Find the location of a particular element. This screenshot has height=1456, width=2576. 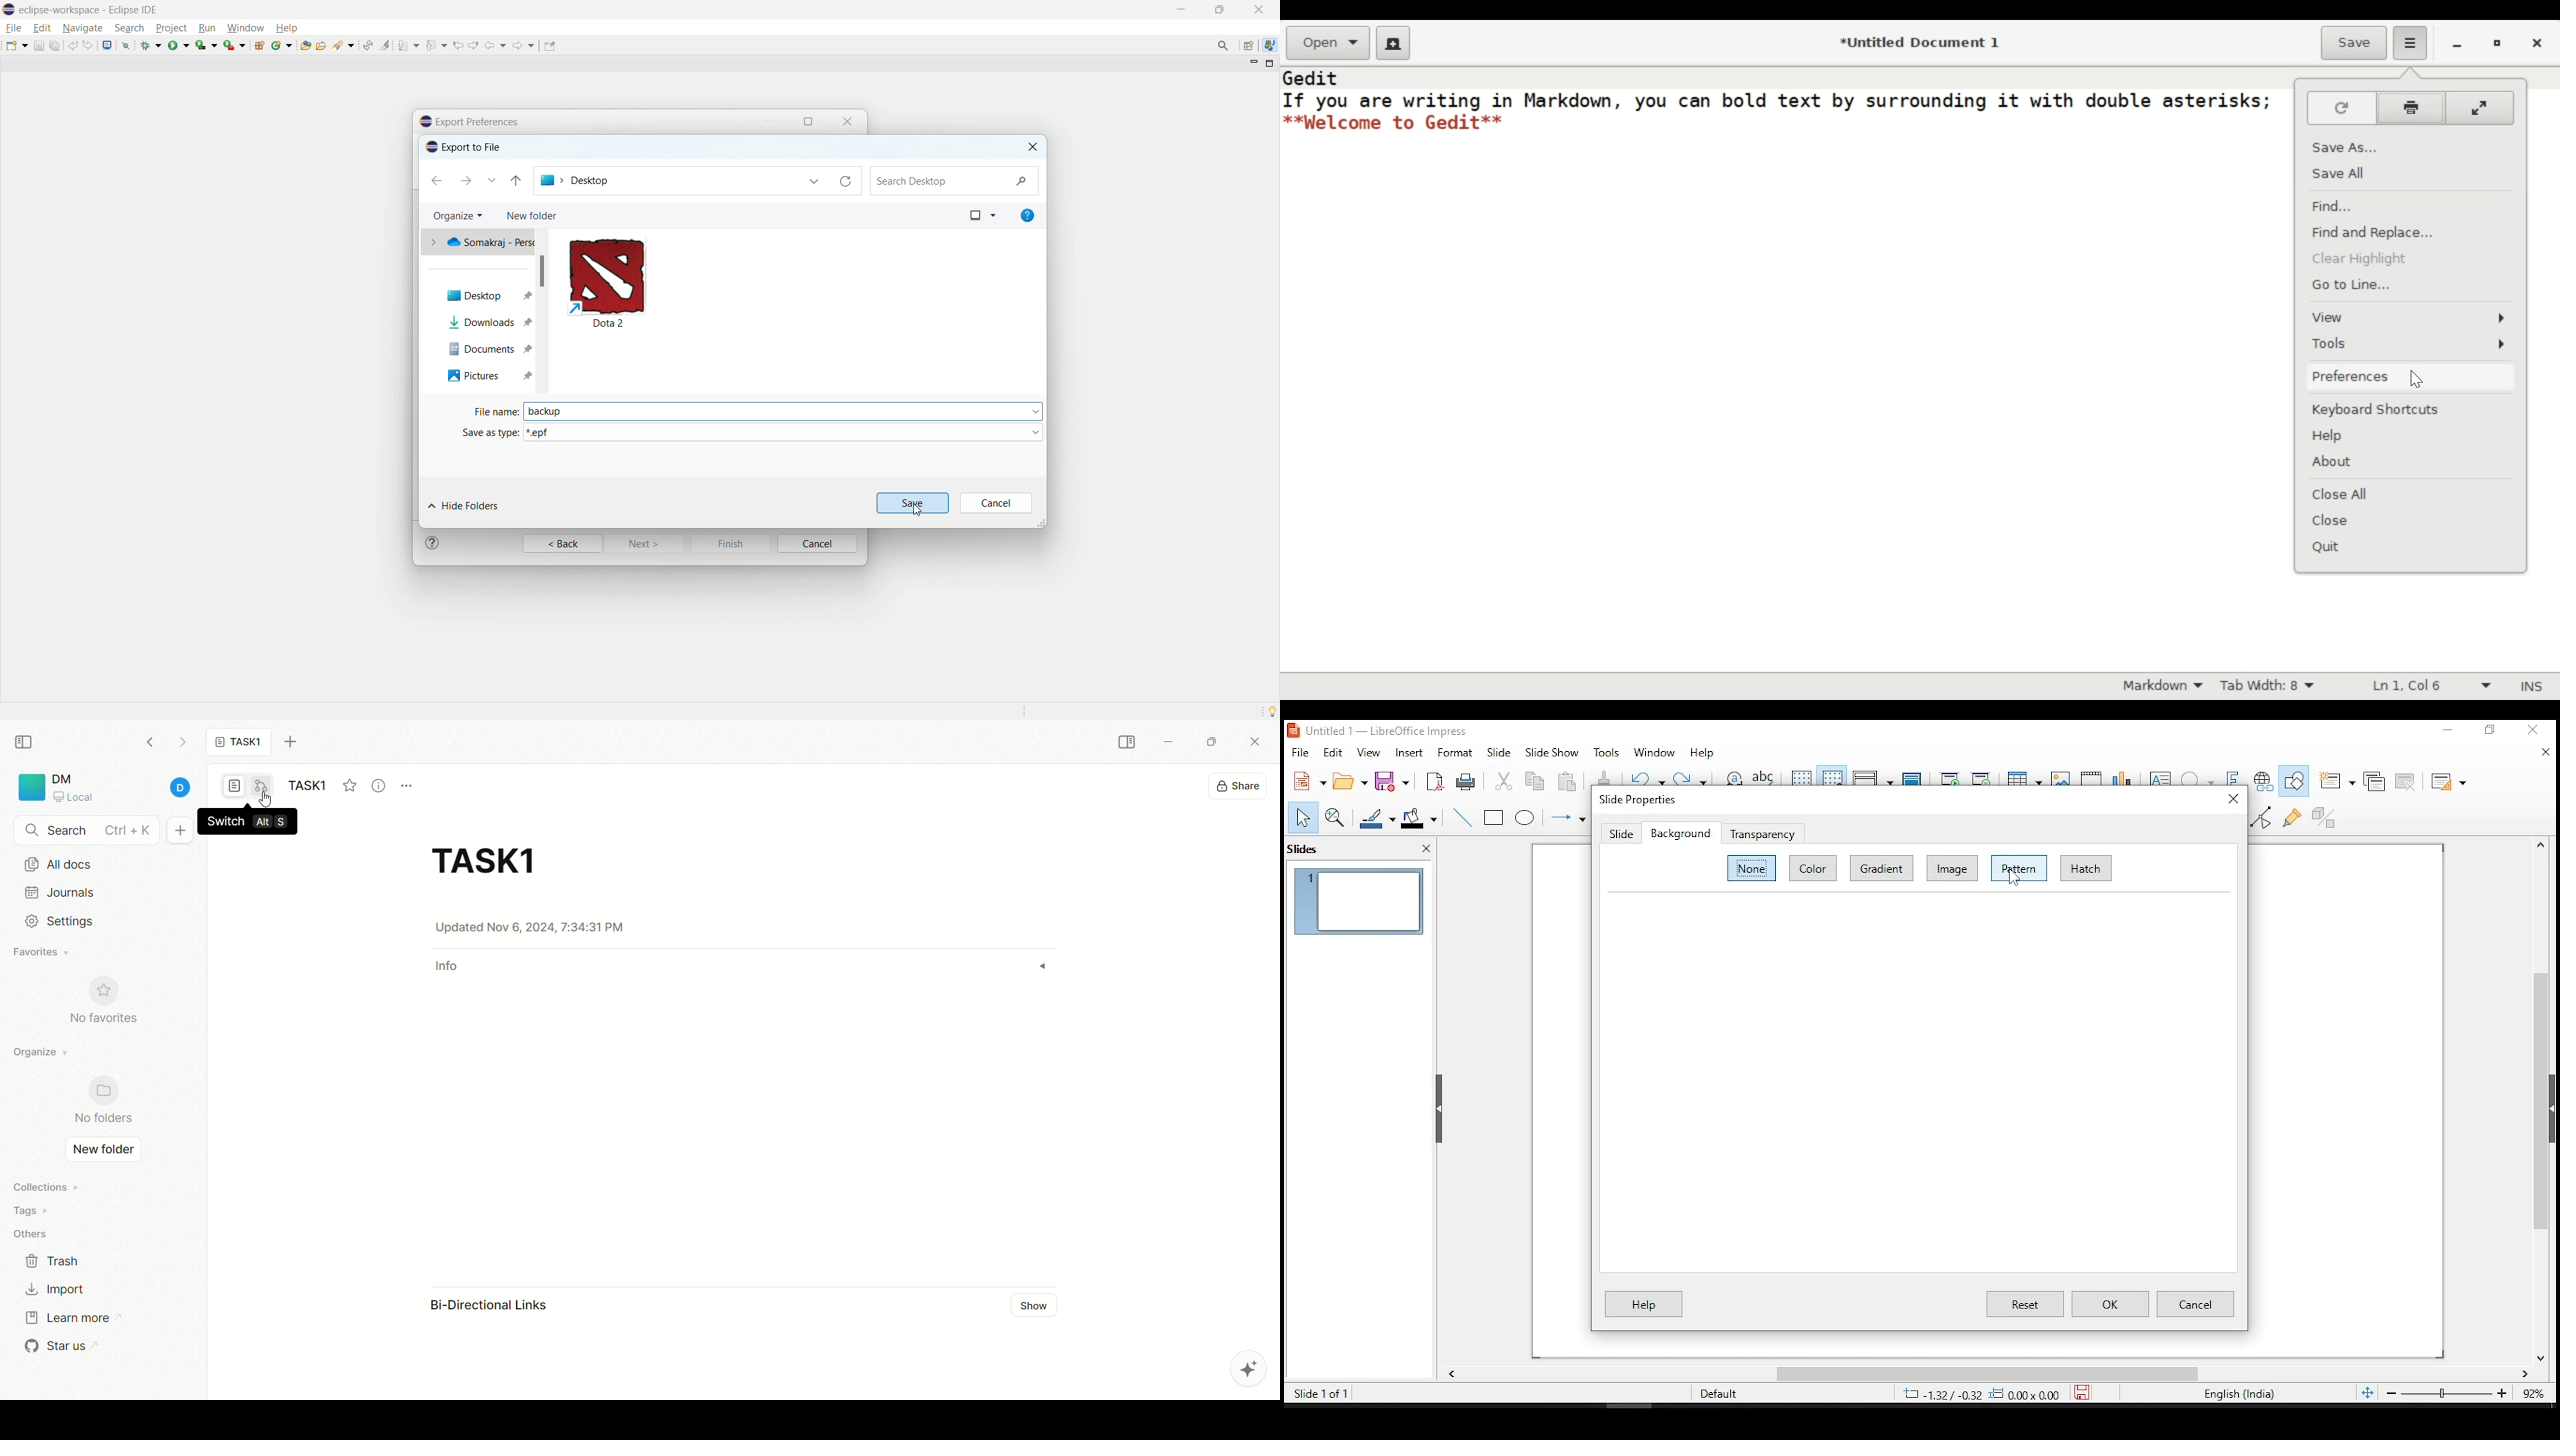

mouse pointer is located at coordinates (2015, 882).